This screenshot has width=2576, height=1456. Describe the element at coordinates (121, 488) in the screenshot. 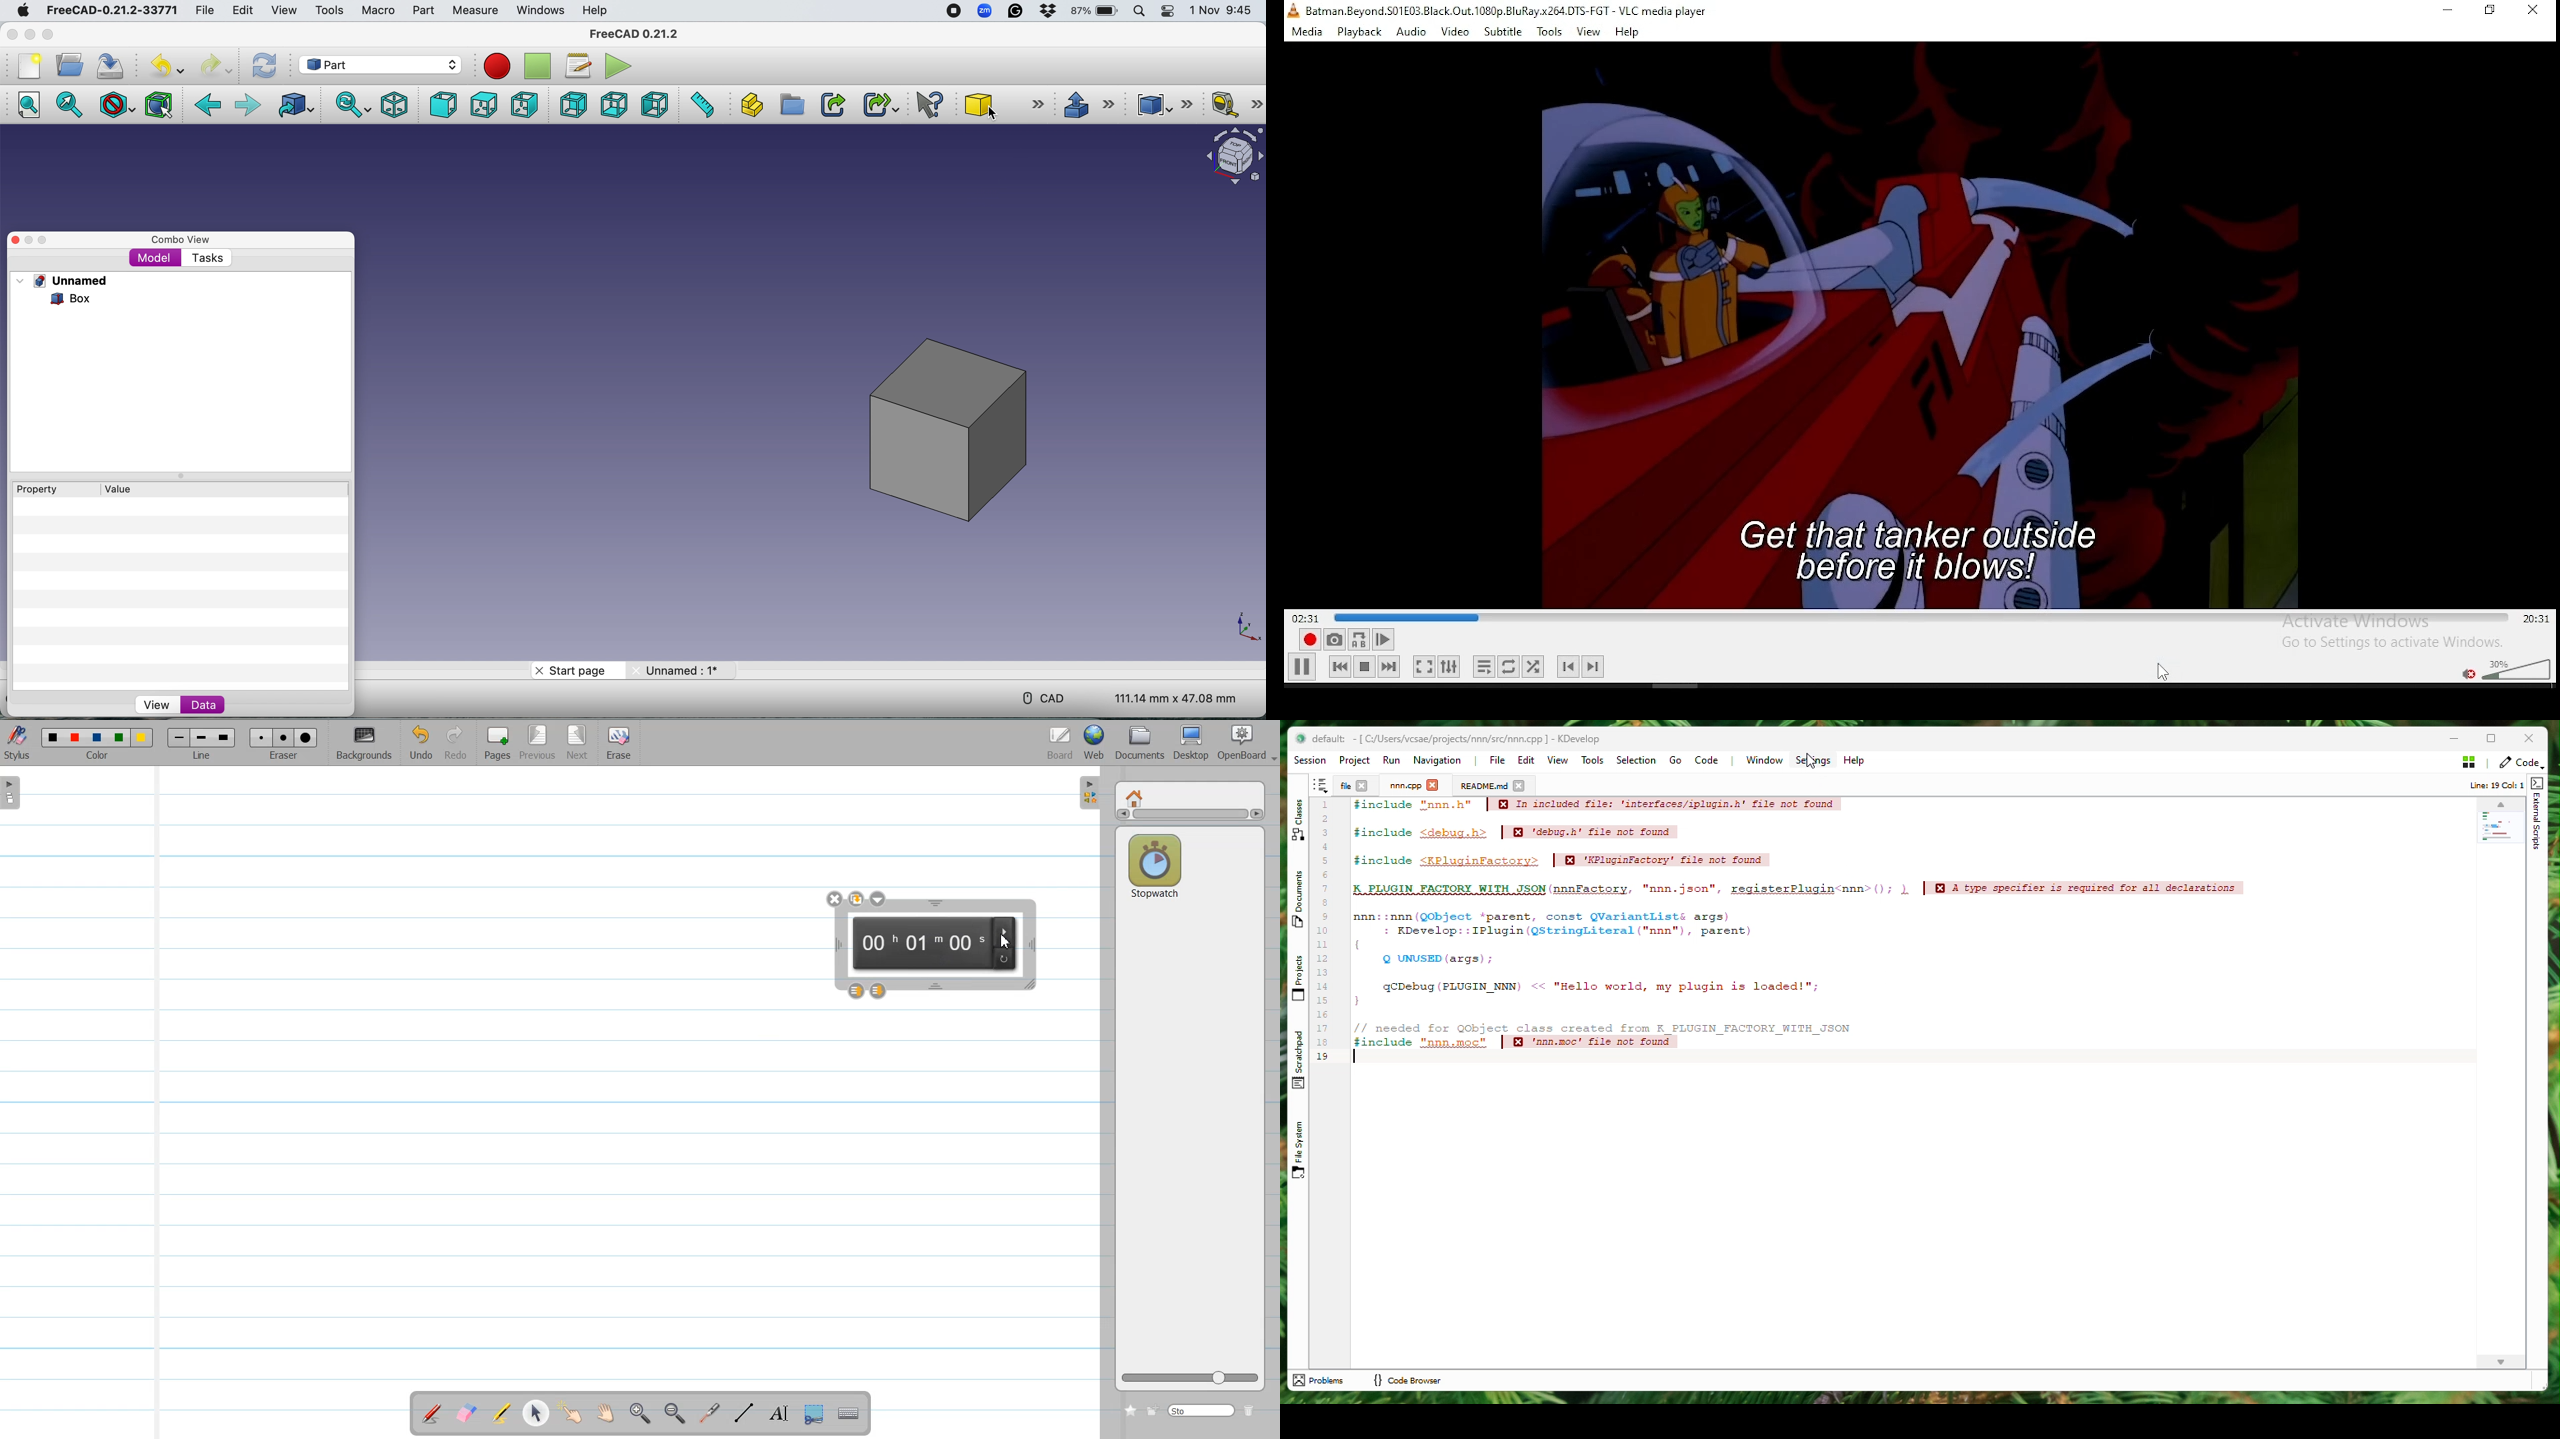

I see `Value` at that location.